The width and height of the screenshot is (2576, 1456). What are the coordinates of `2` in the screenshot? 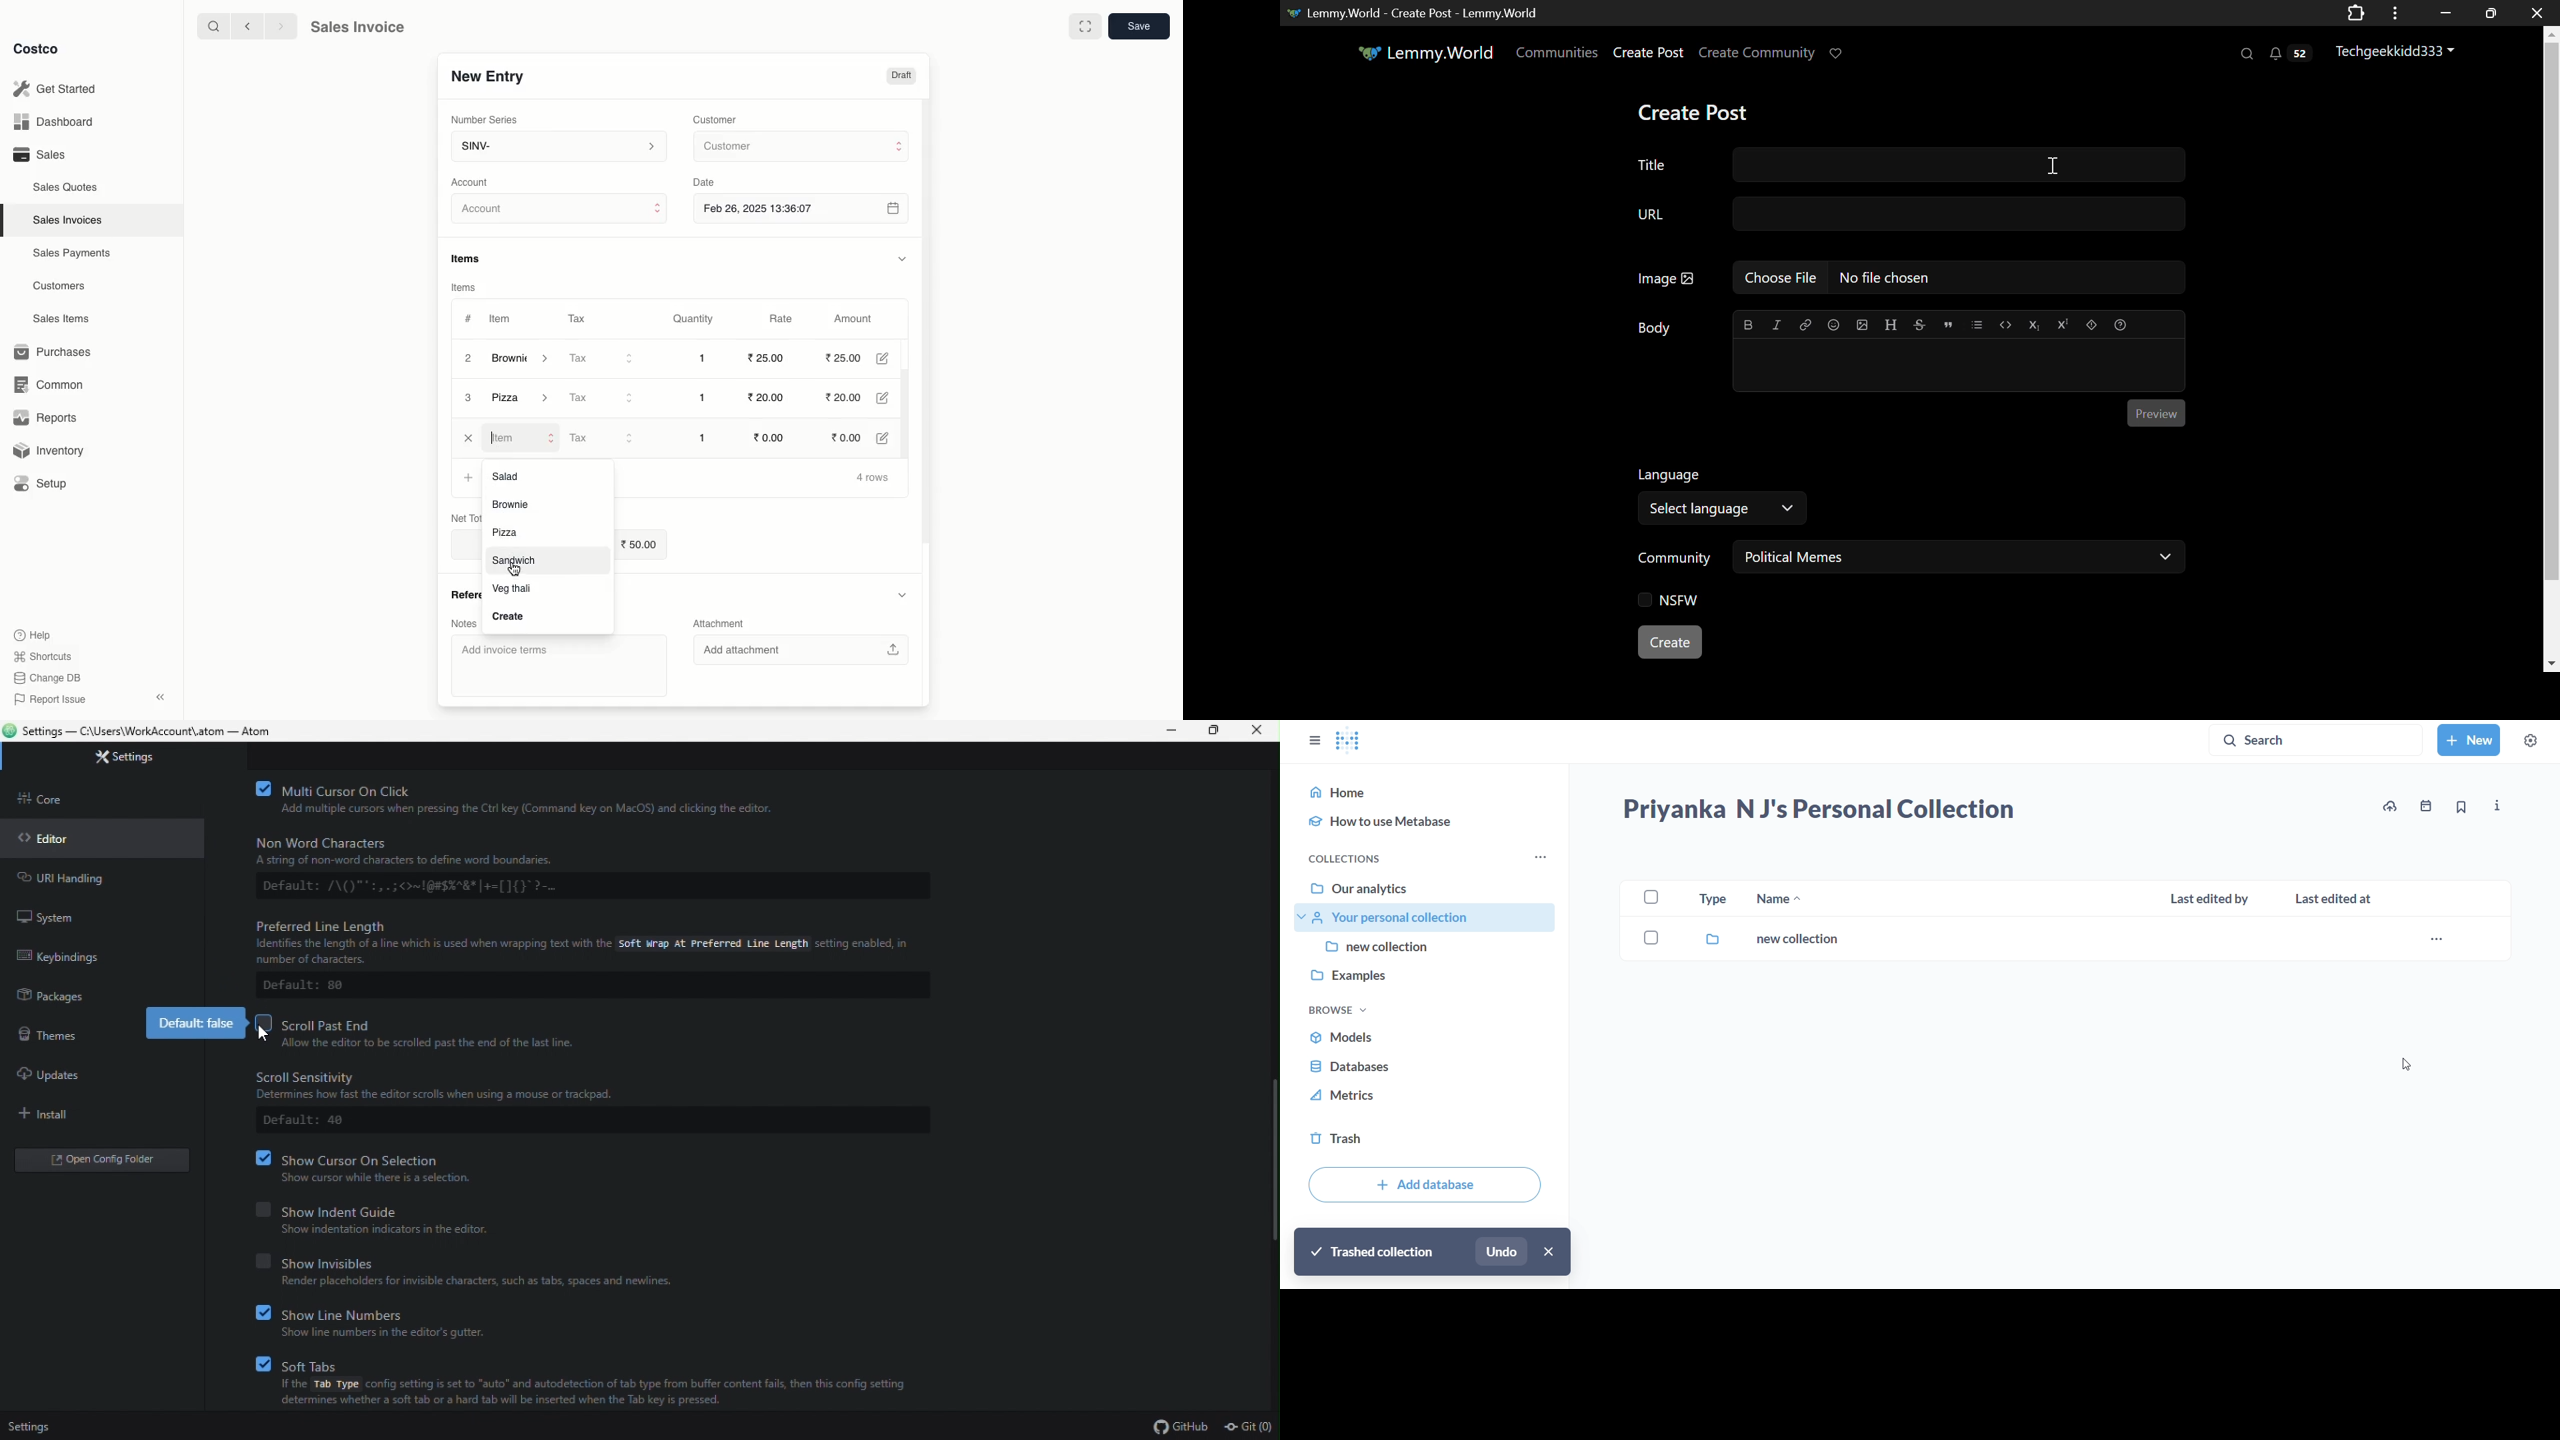 It's located at (467, 358).